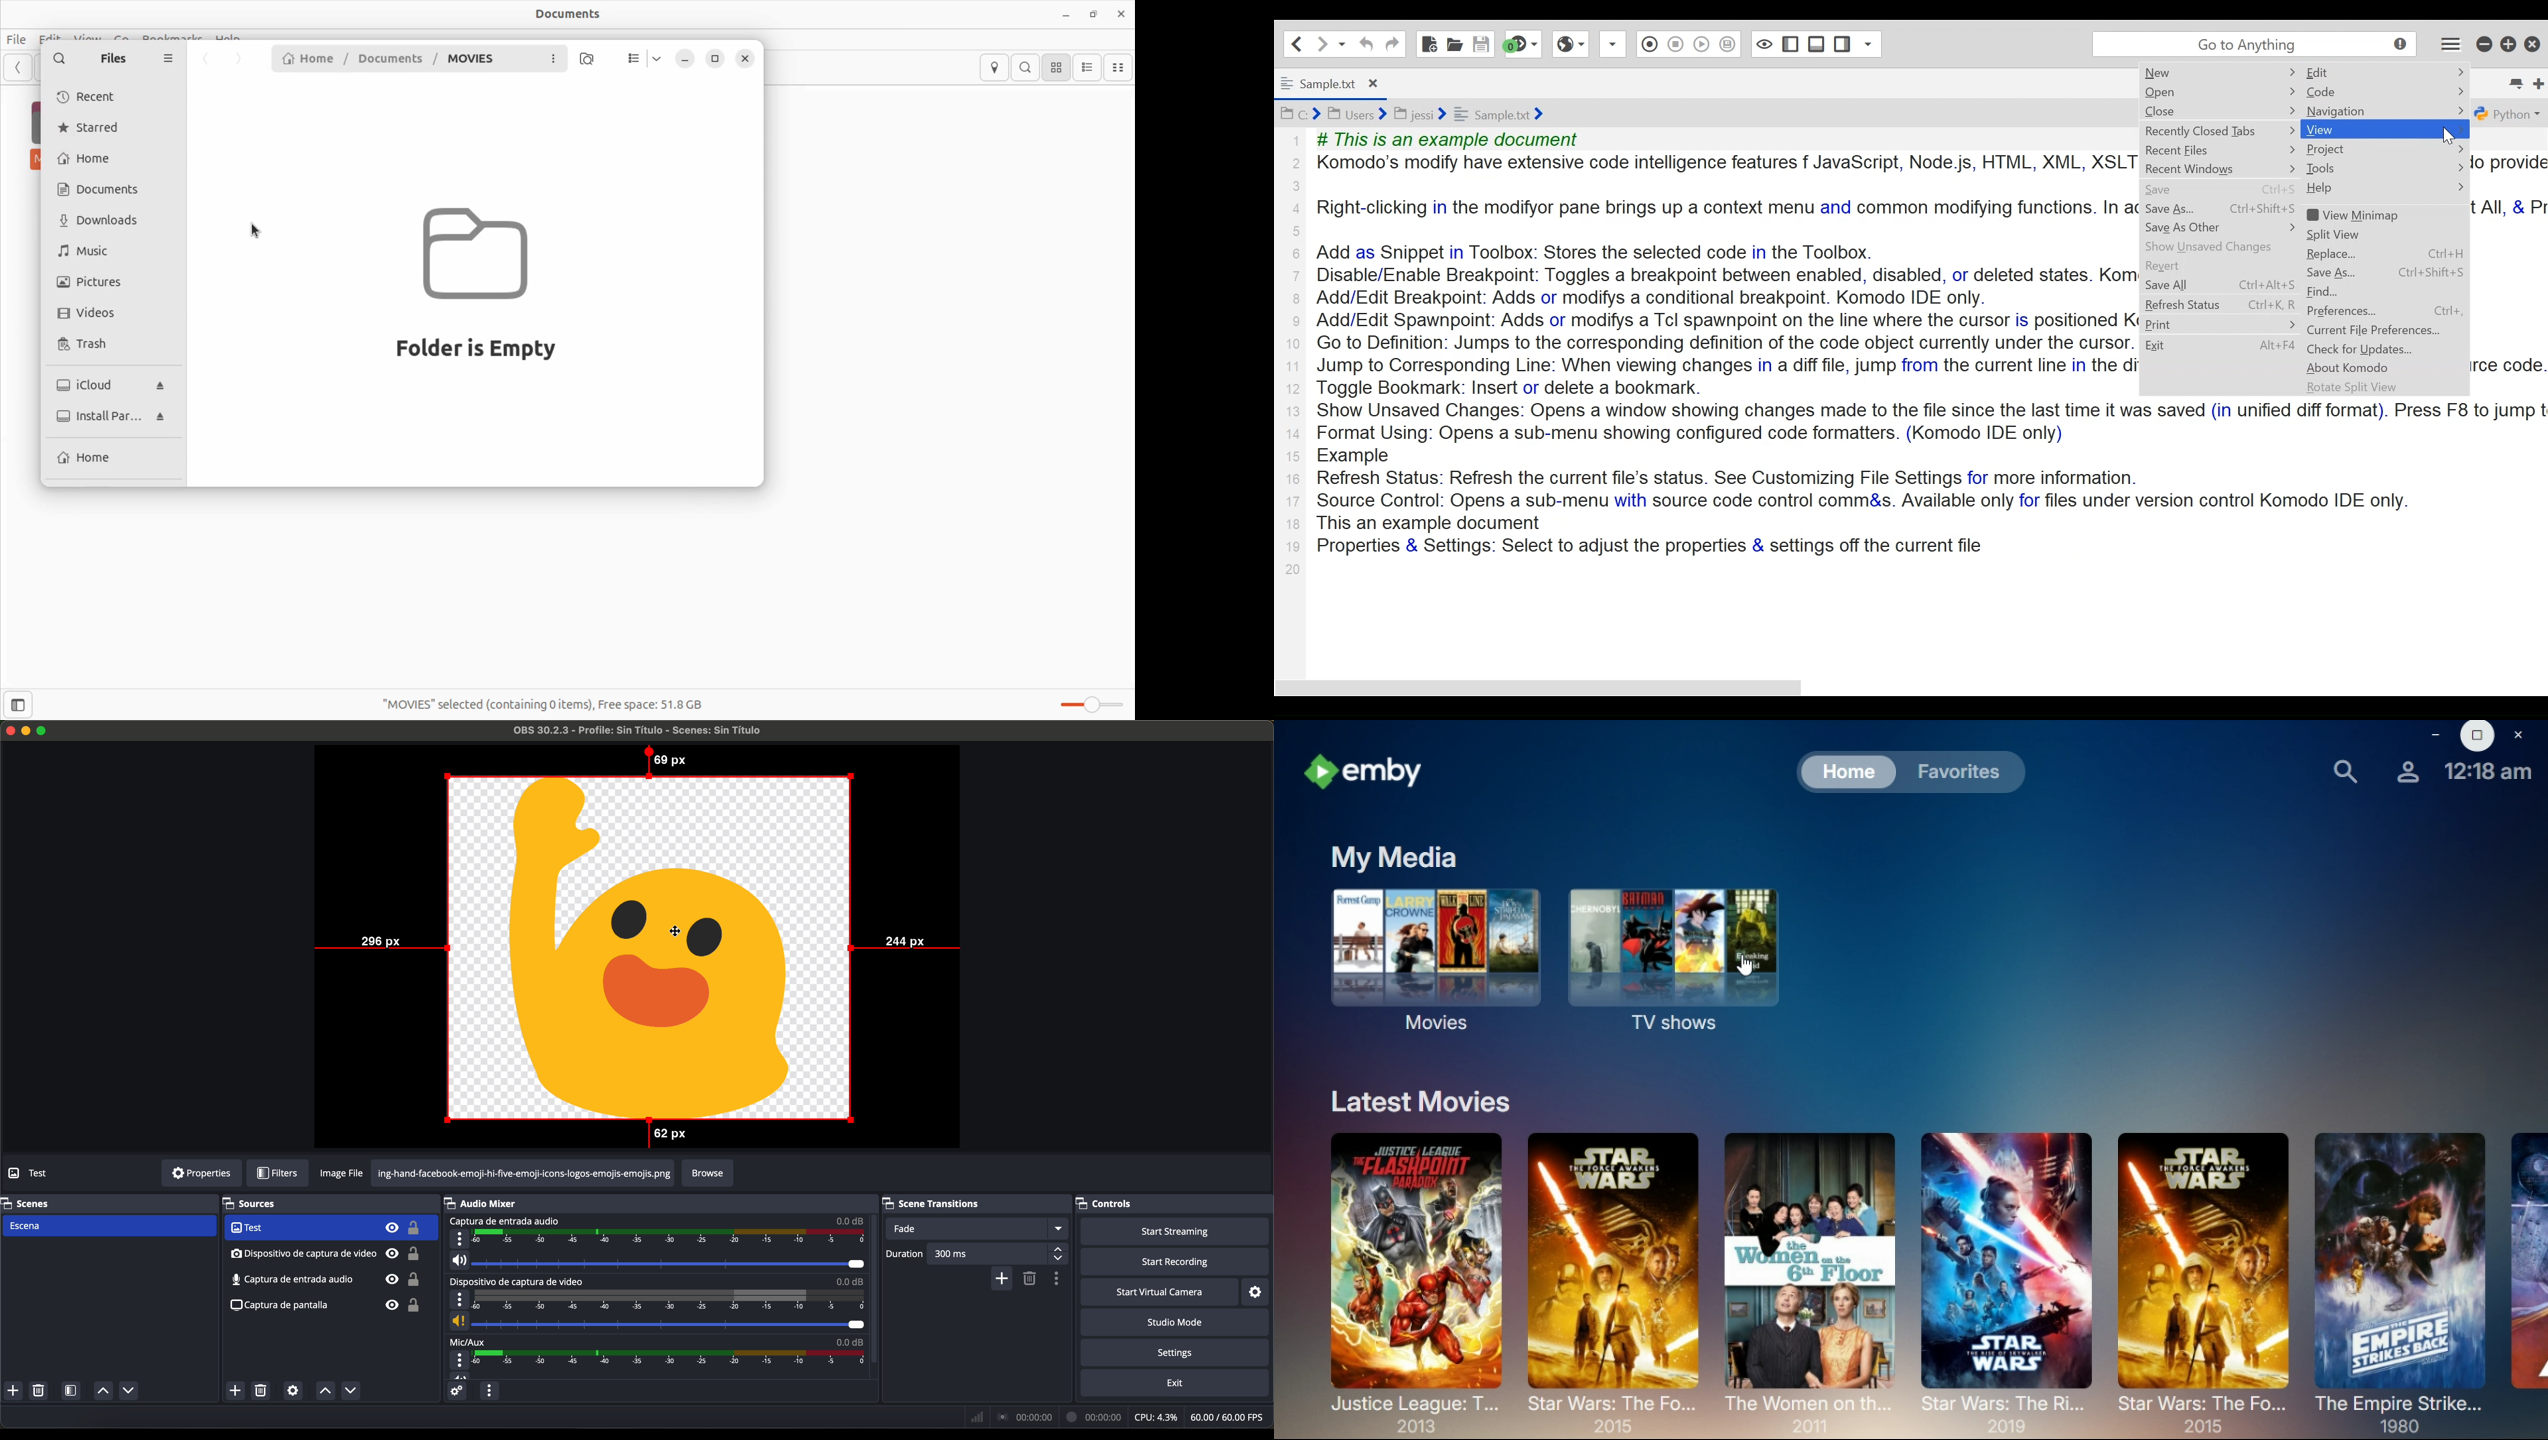 The width and height of the screenshot is (2548, 1456). What do you see at coordinates (26, 730) in the screenshot?
I see `minimize program` at bounding box center [26, 730].